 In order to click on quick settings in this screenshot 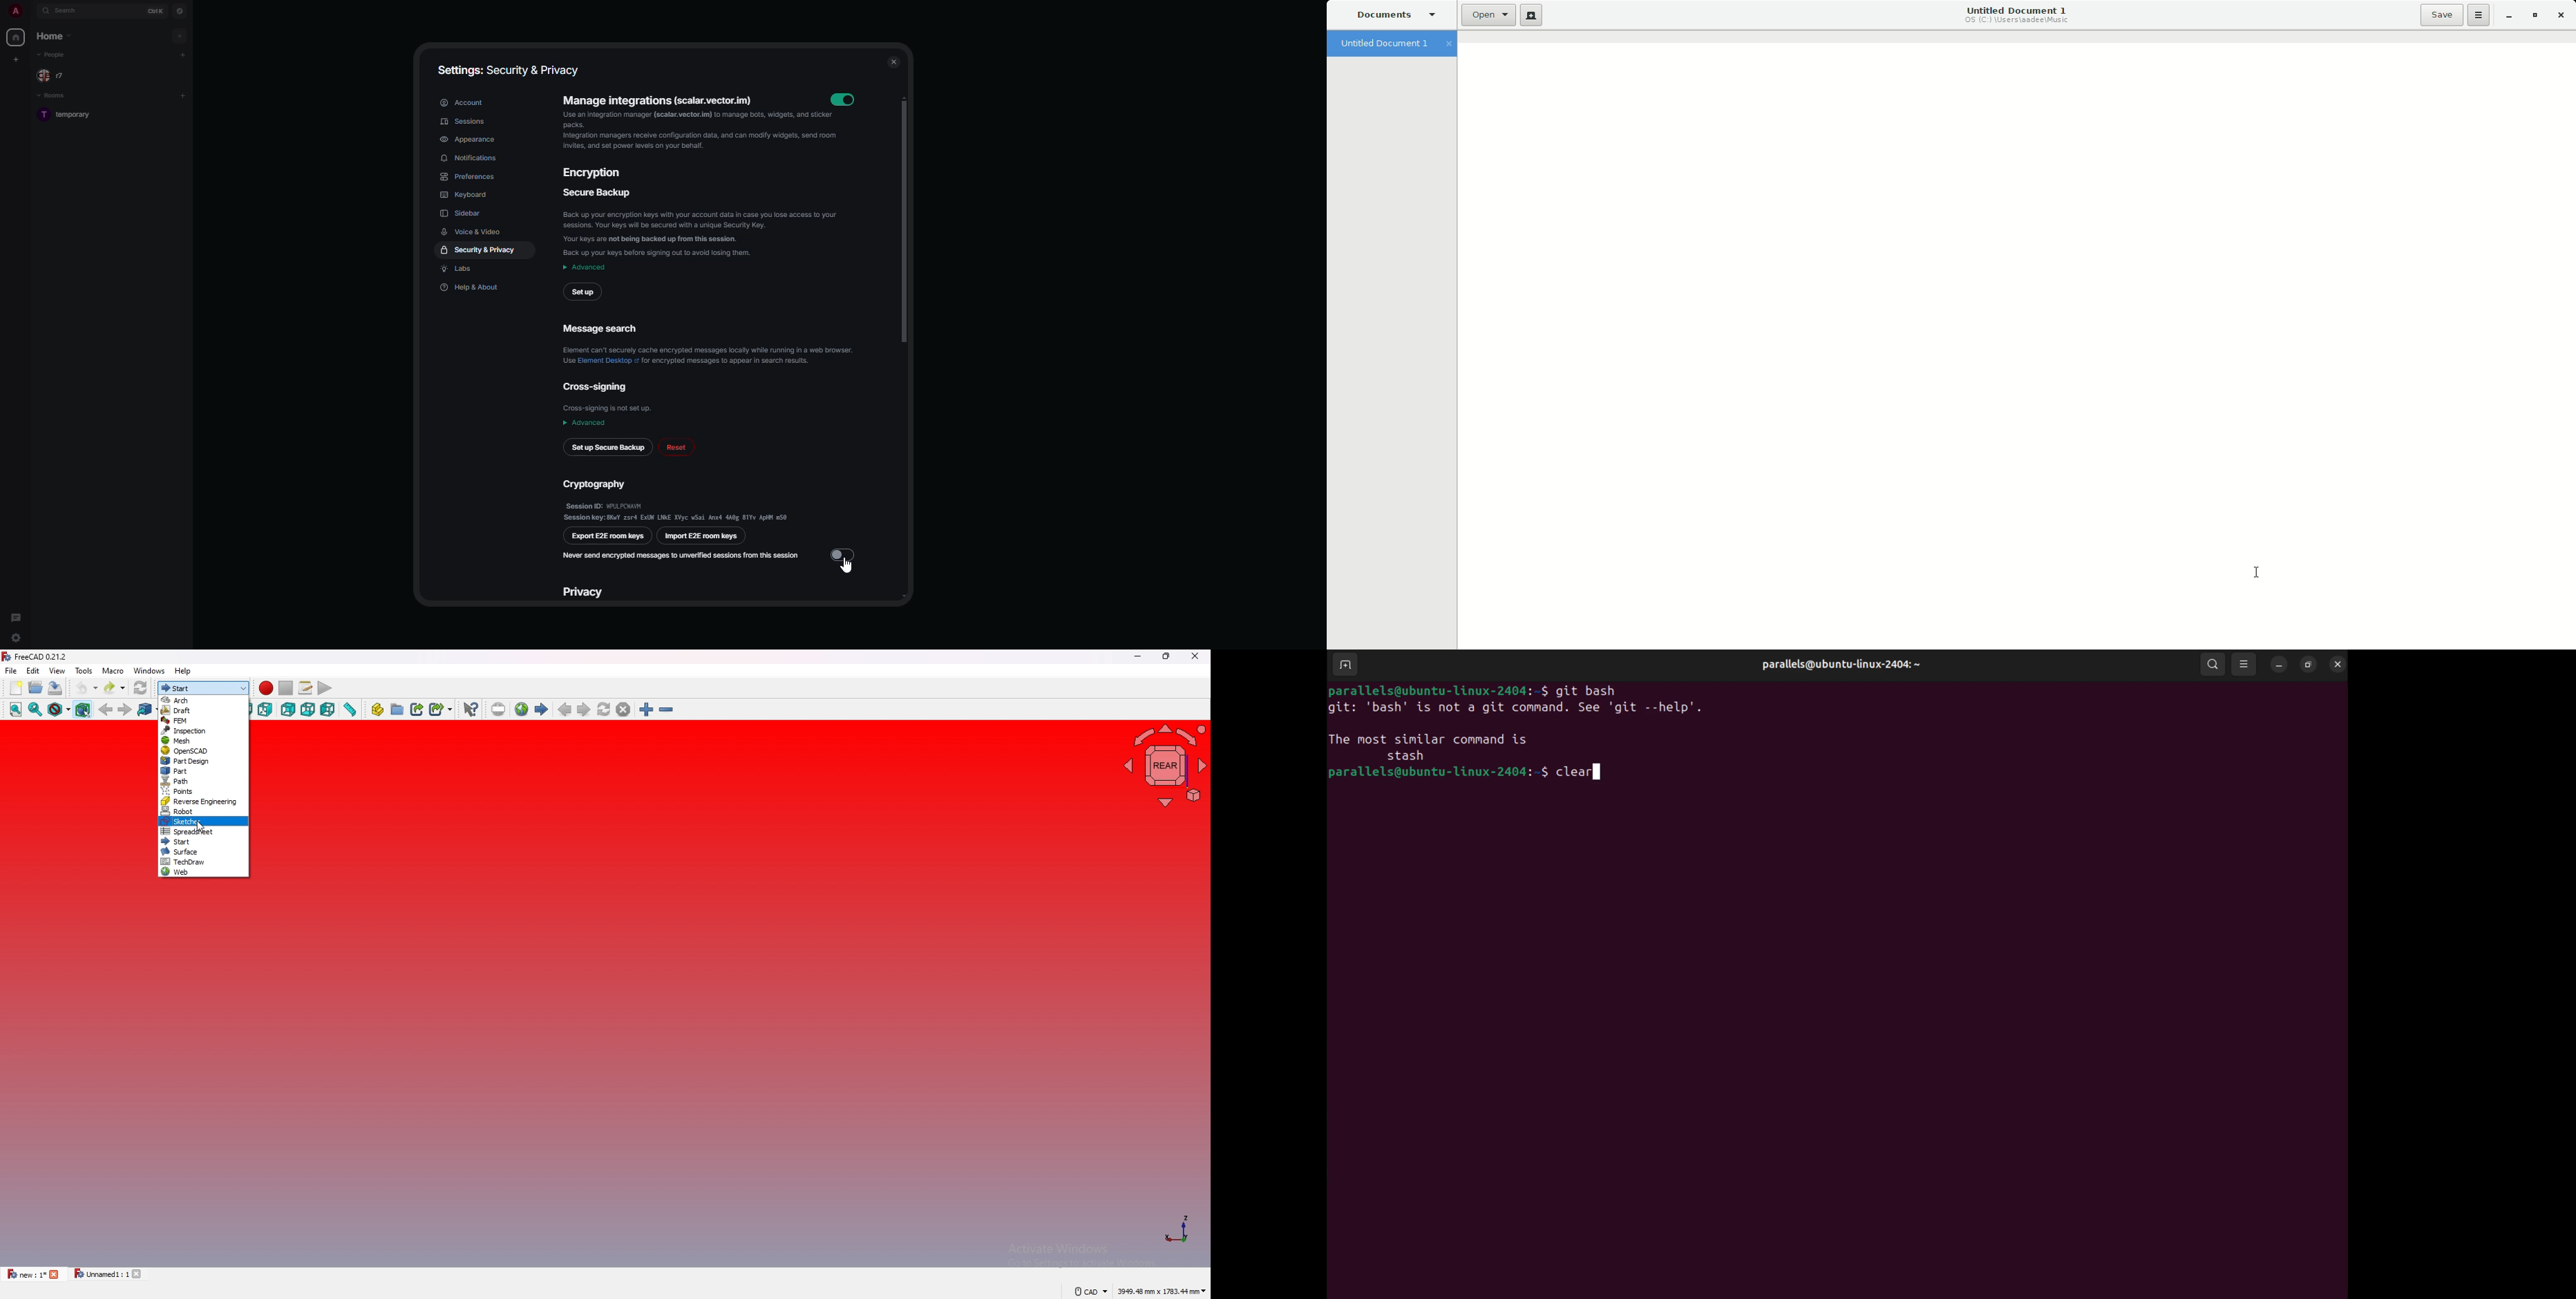, I will do `click(15, 640)`.